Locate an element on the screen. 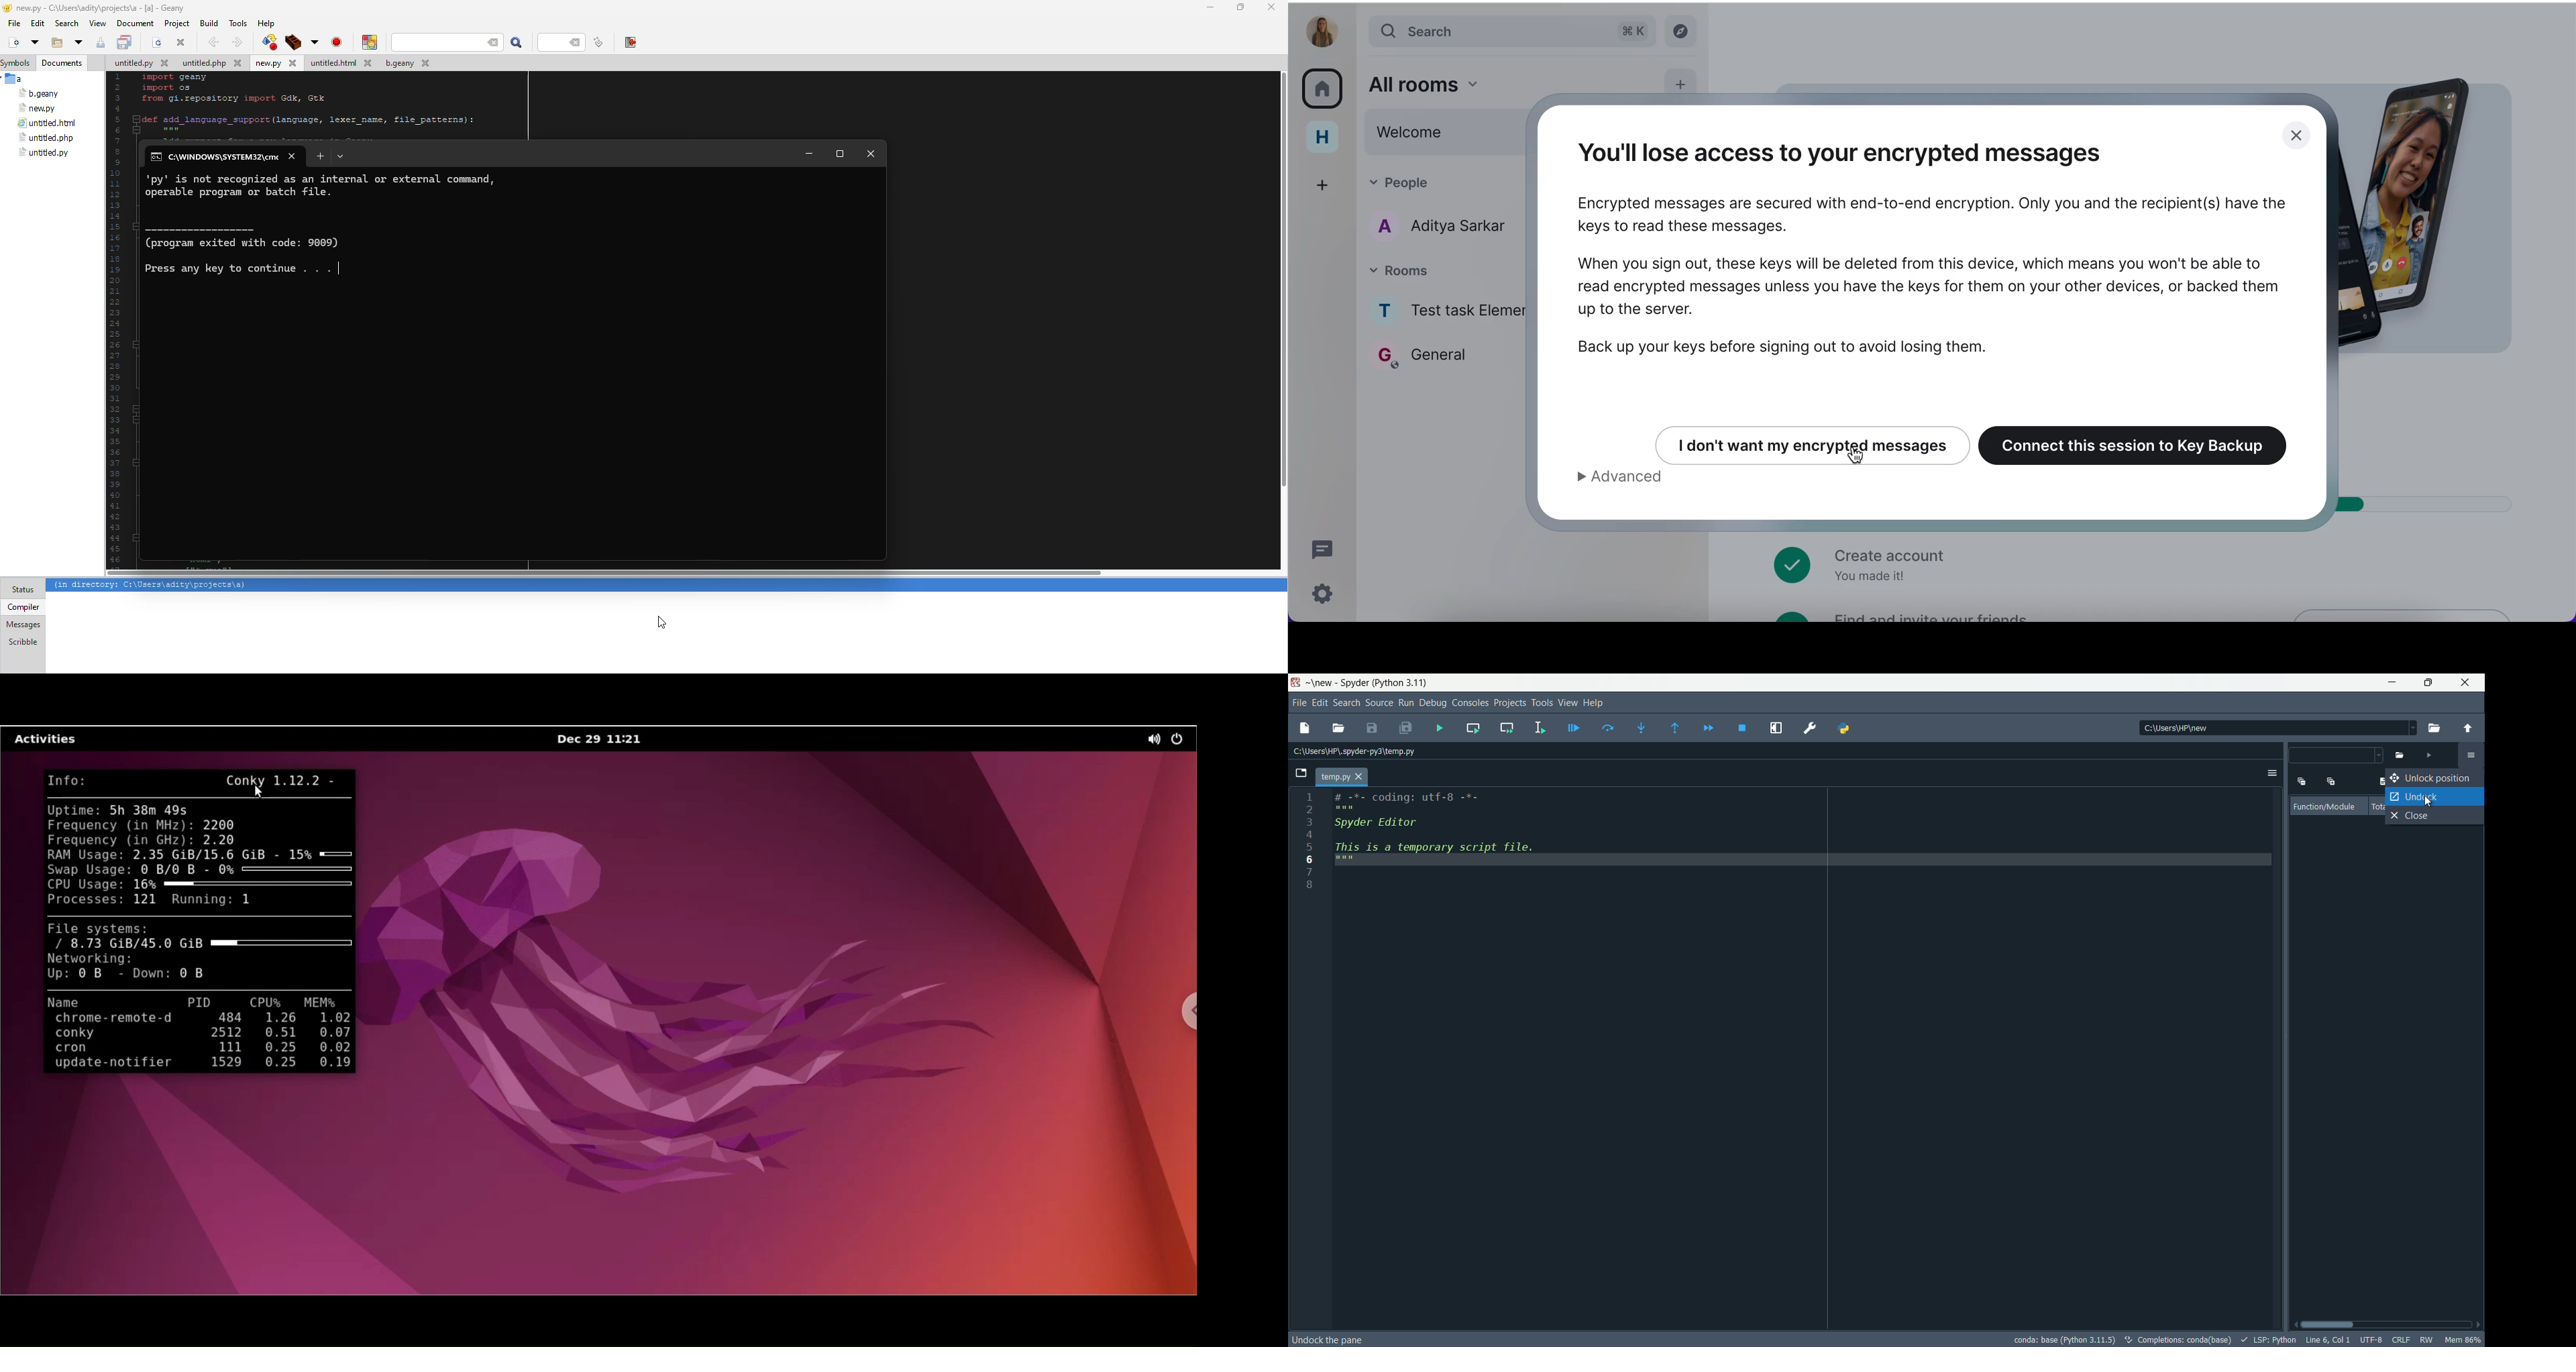 Image resolution: width=2576 pixels, height=1372 pixels. tools menu is located at coordinates (1541, 703).